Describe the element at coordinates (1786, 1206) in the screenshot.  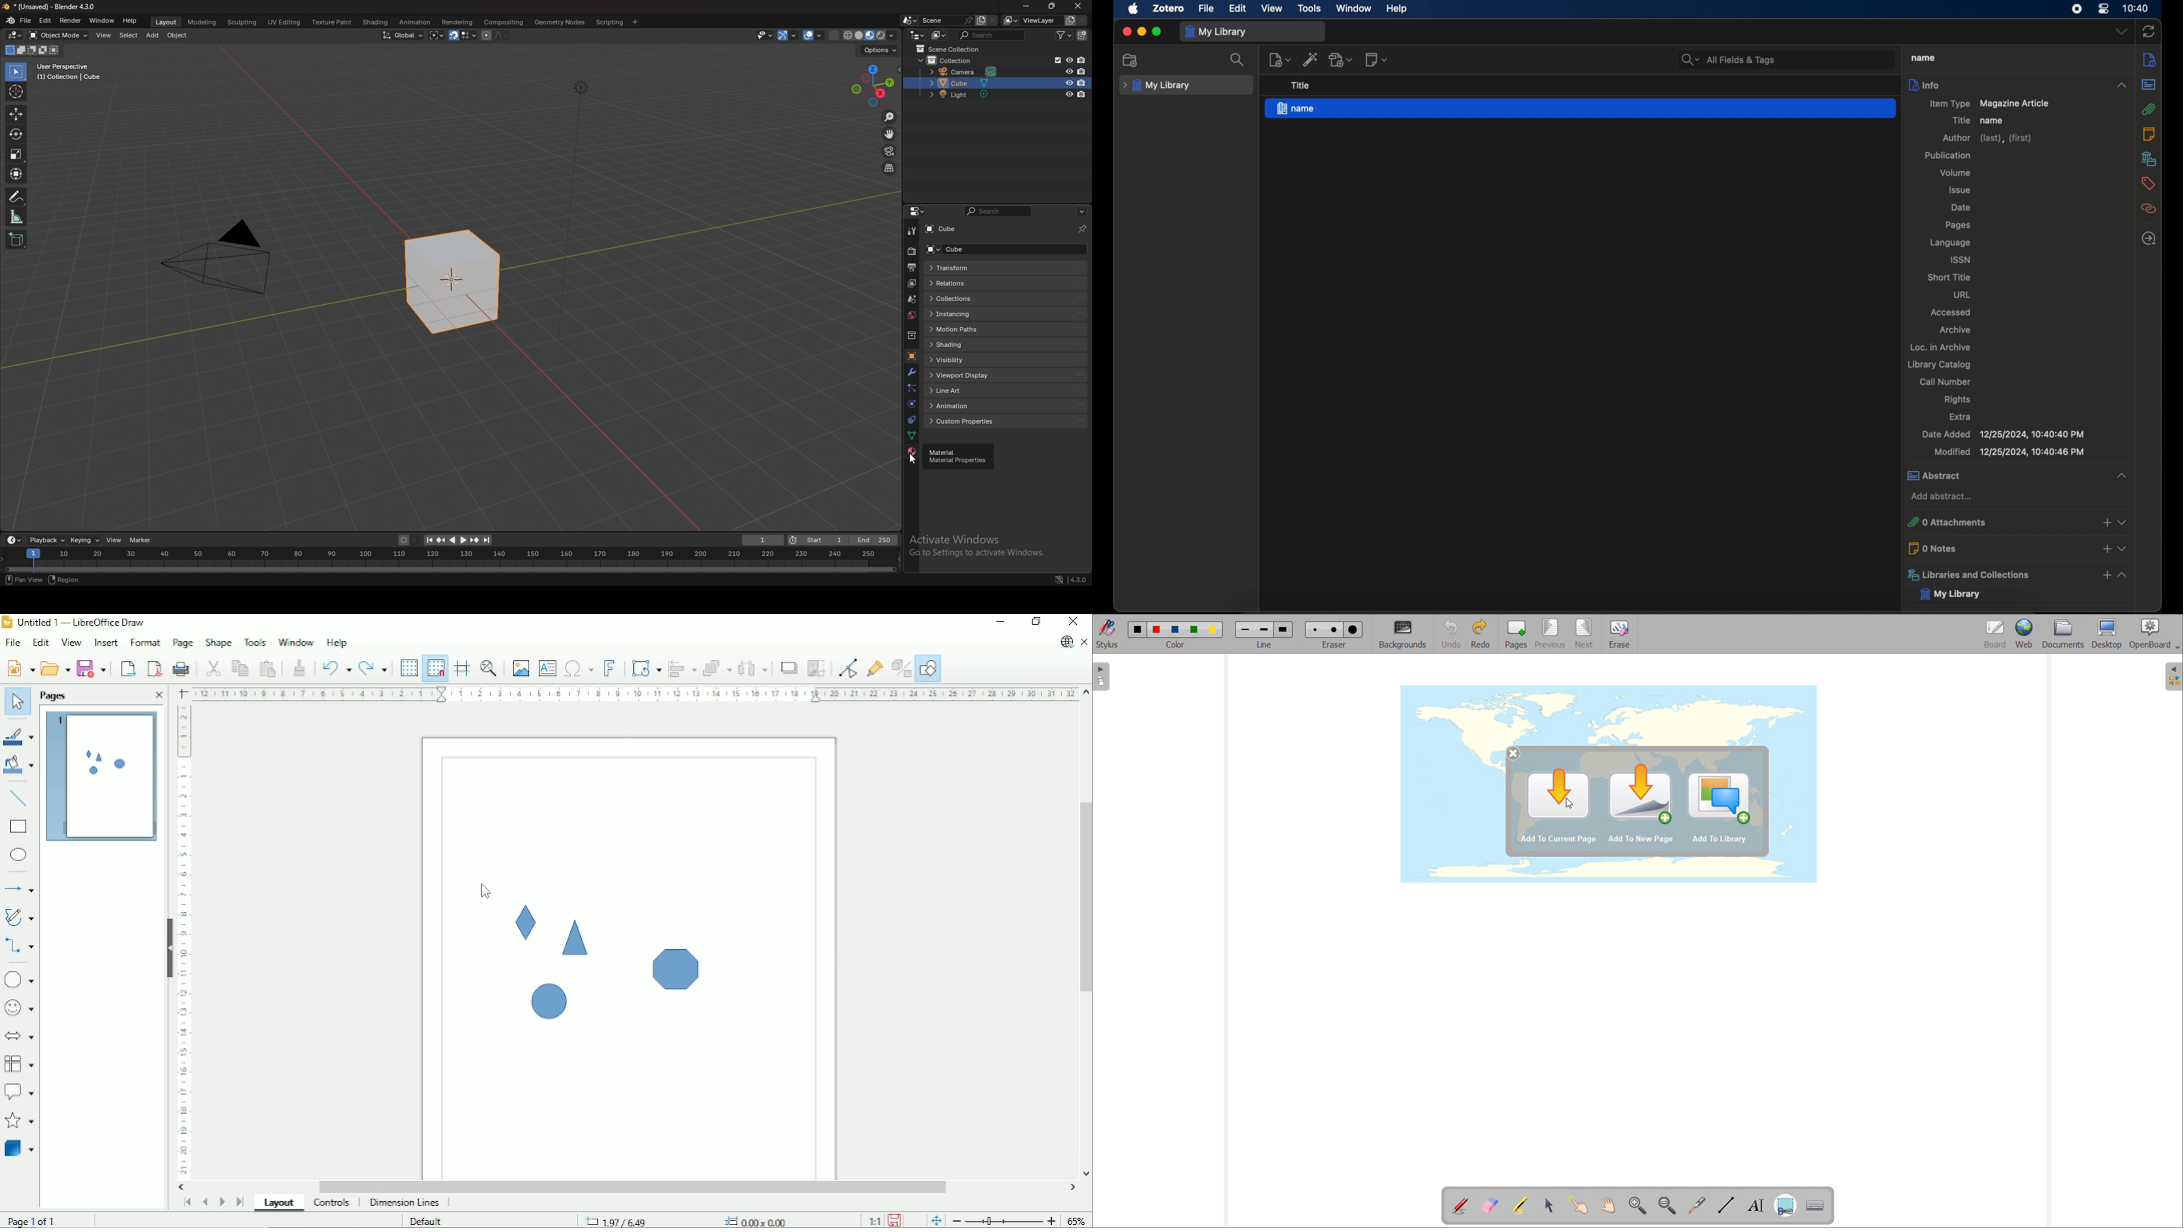
I see `capture part of the screen` at that location.